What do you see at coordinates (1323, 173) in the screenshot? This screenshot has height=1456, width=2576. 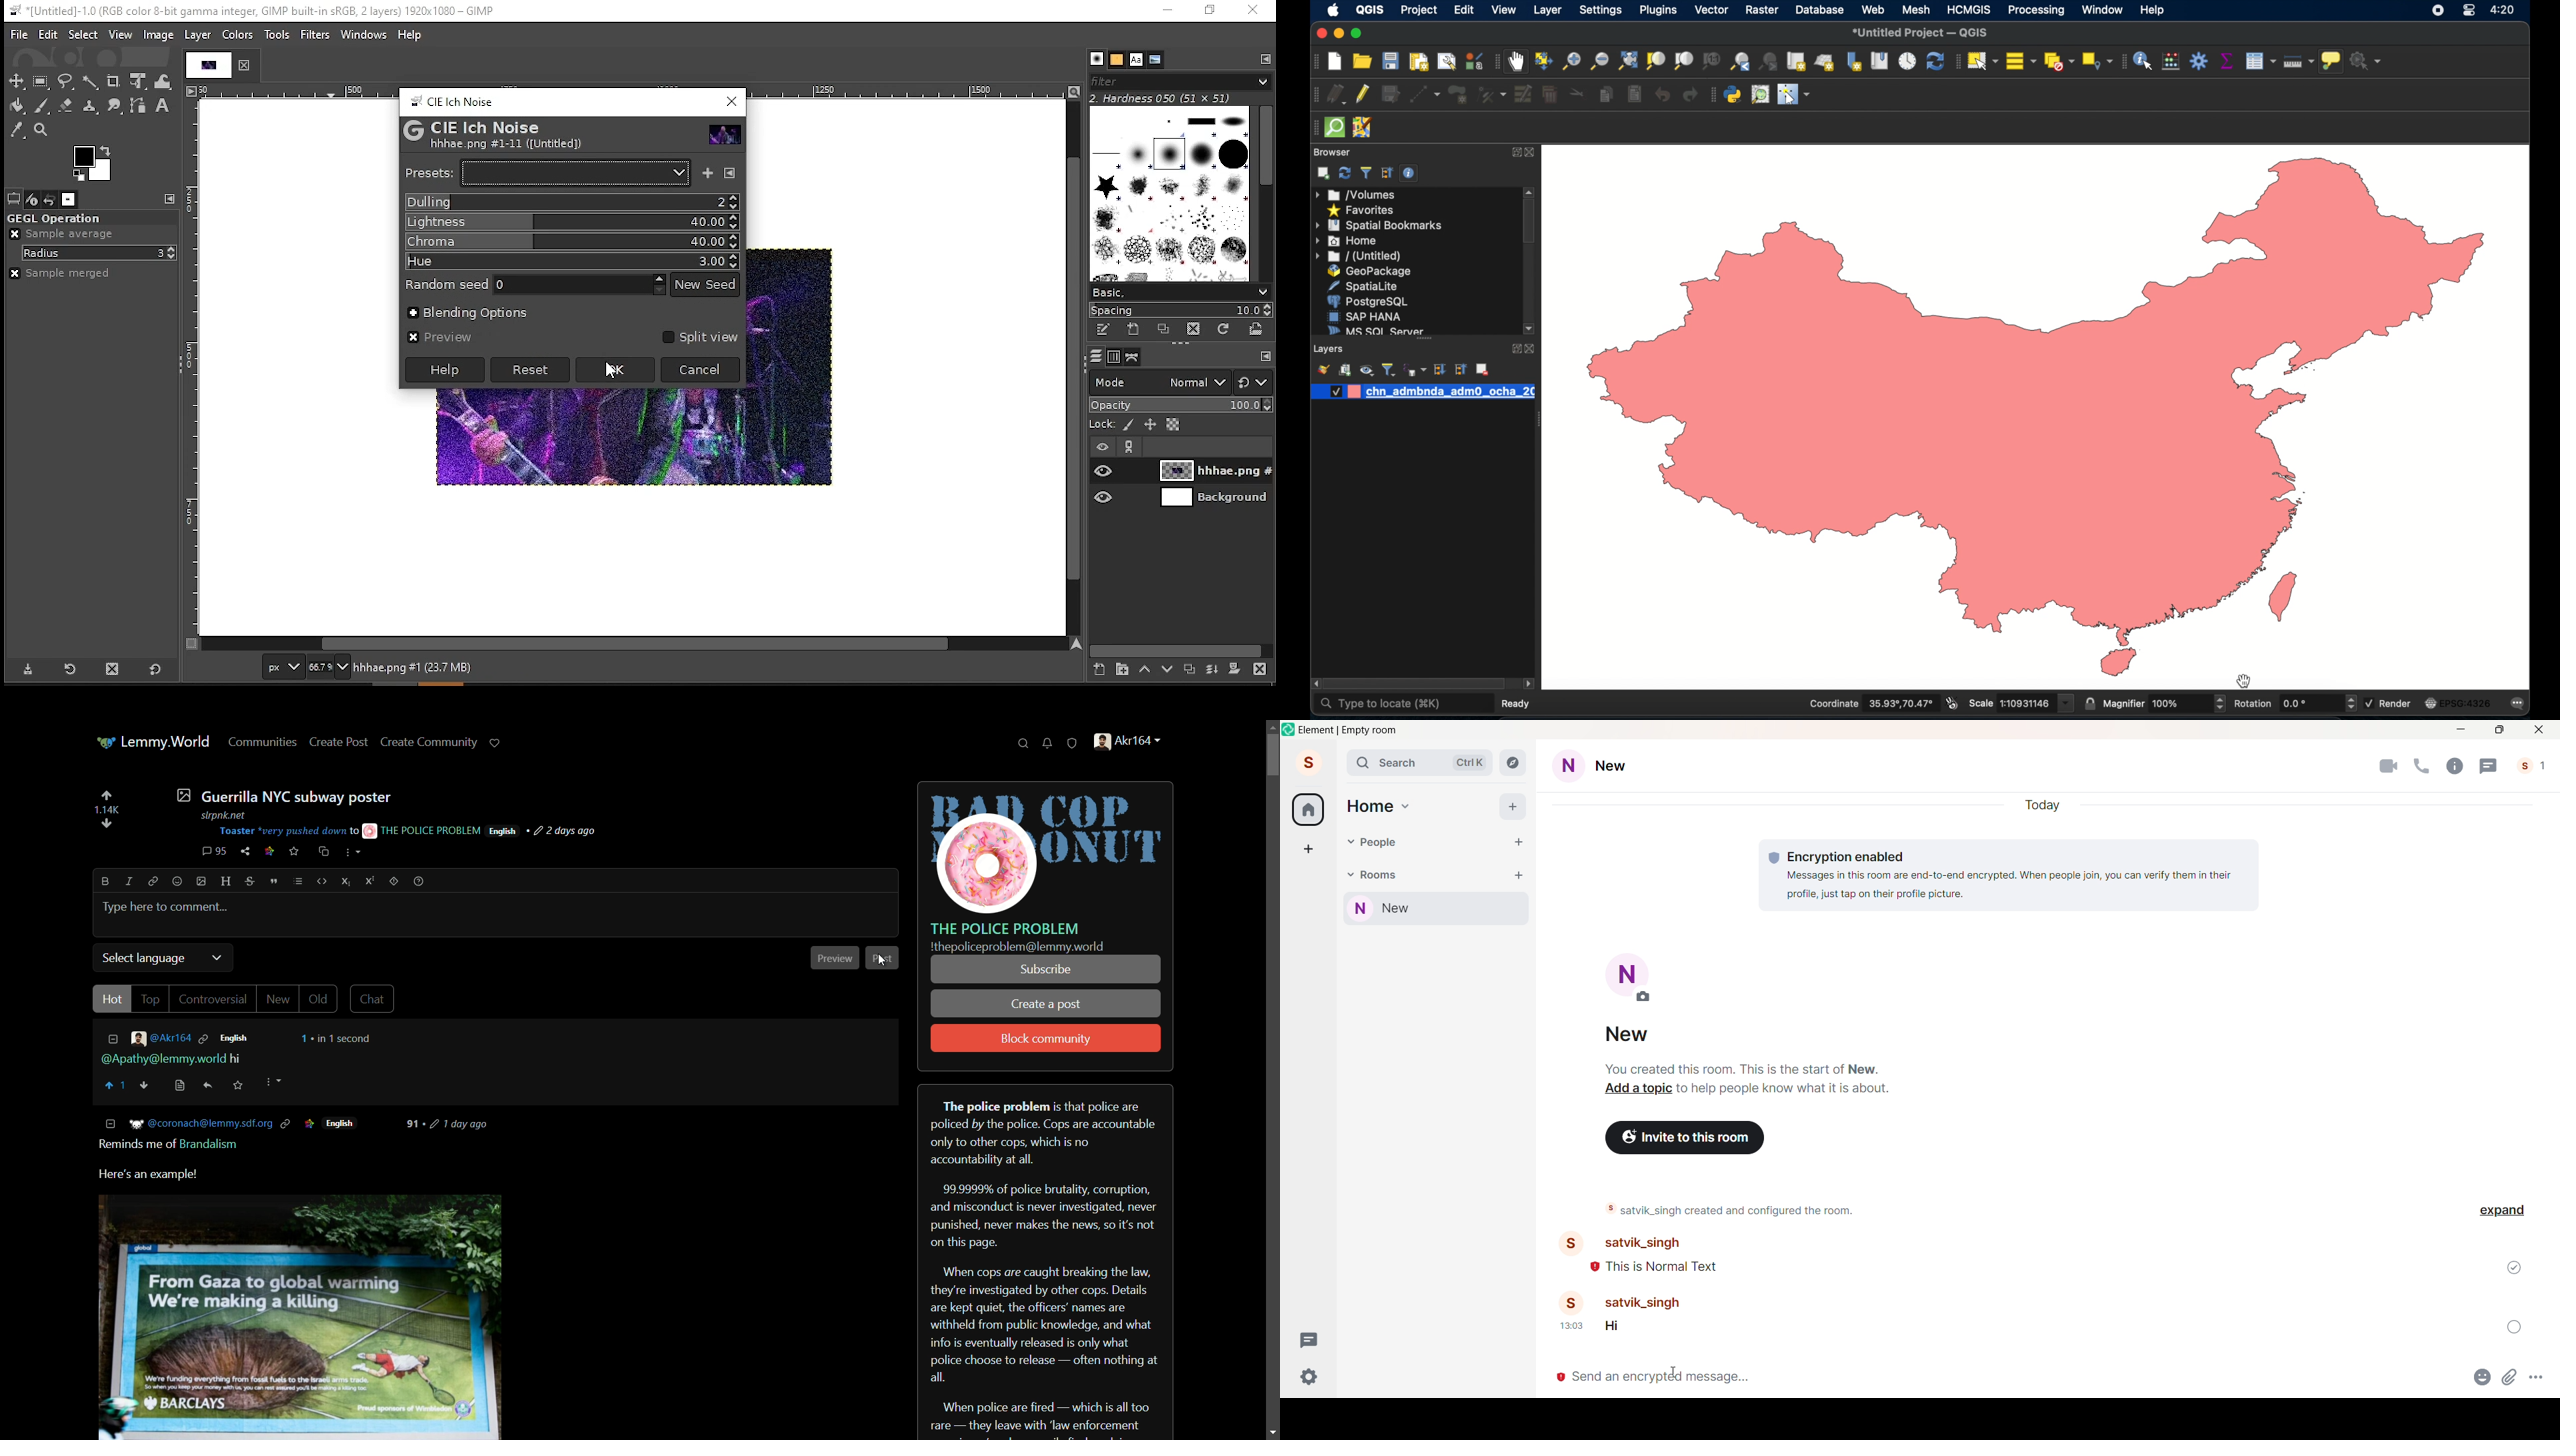 I see `add selected layers` at bounding box center [1323, 173].